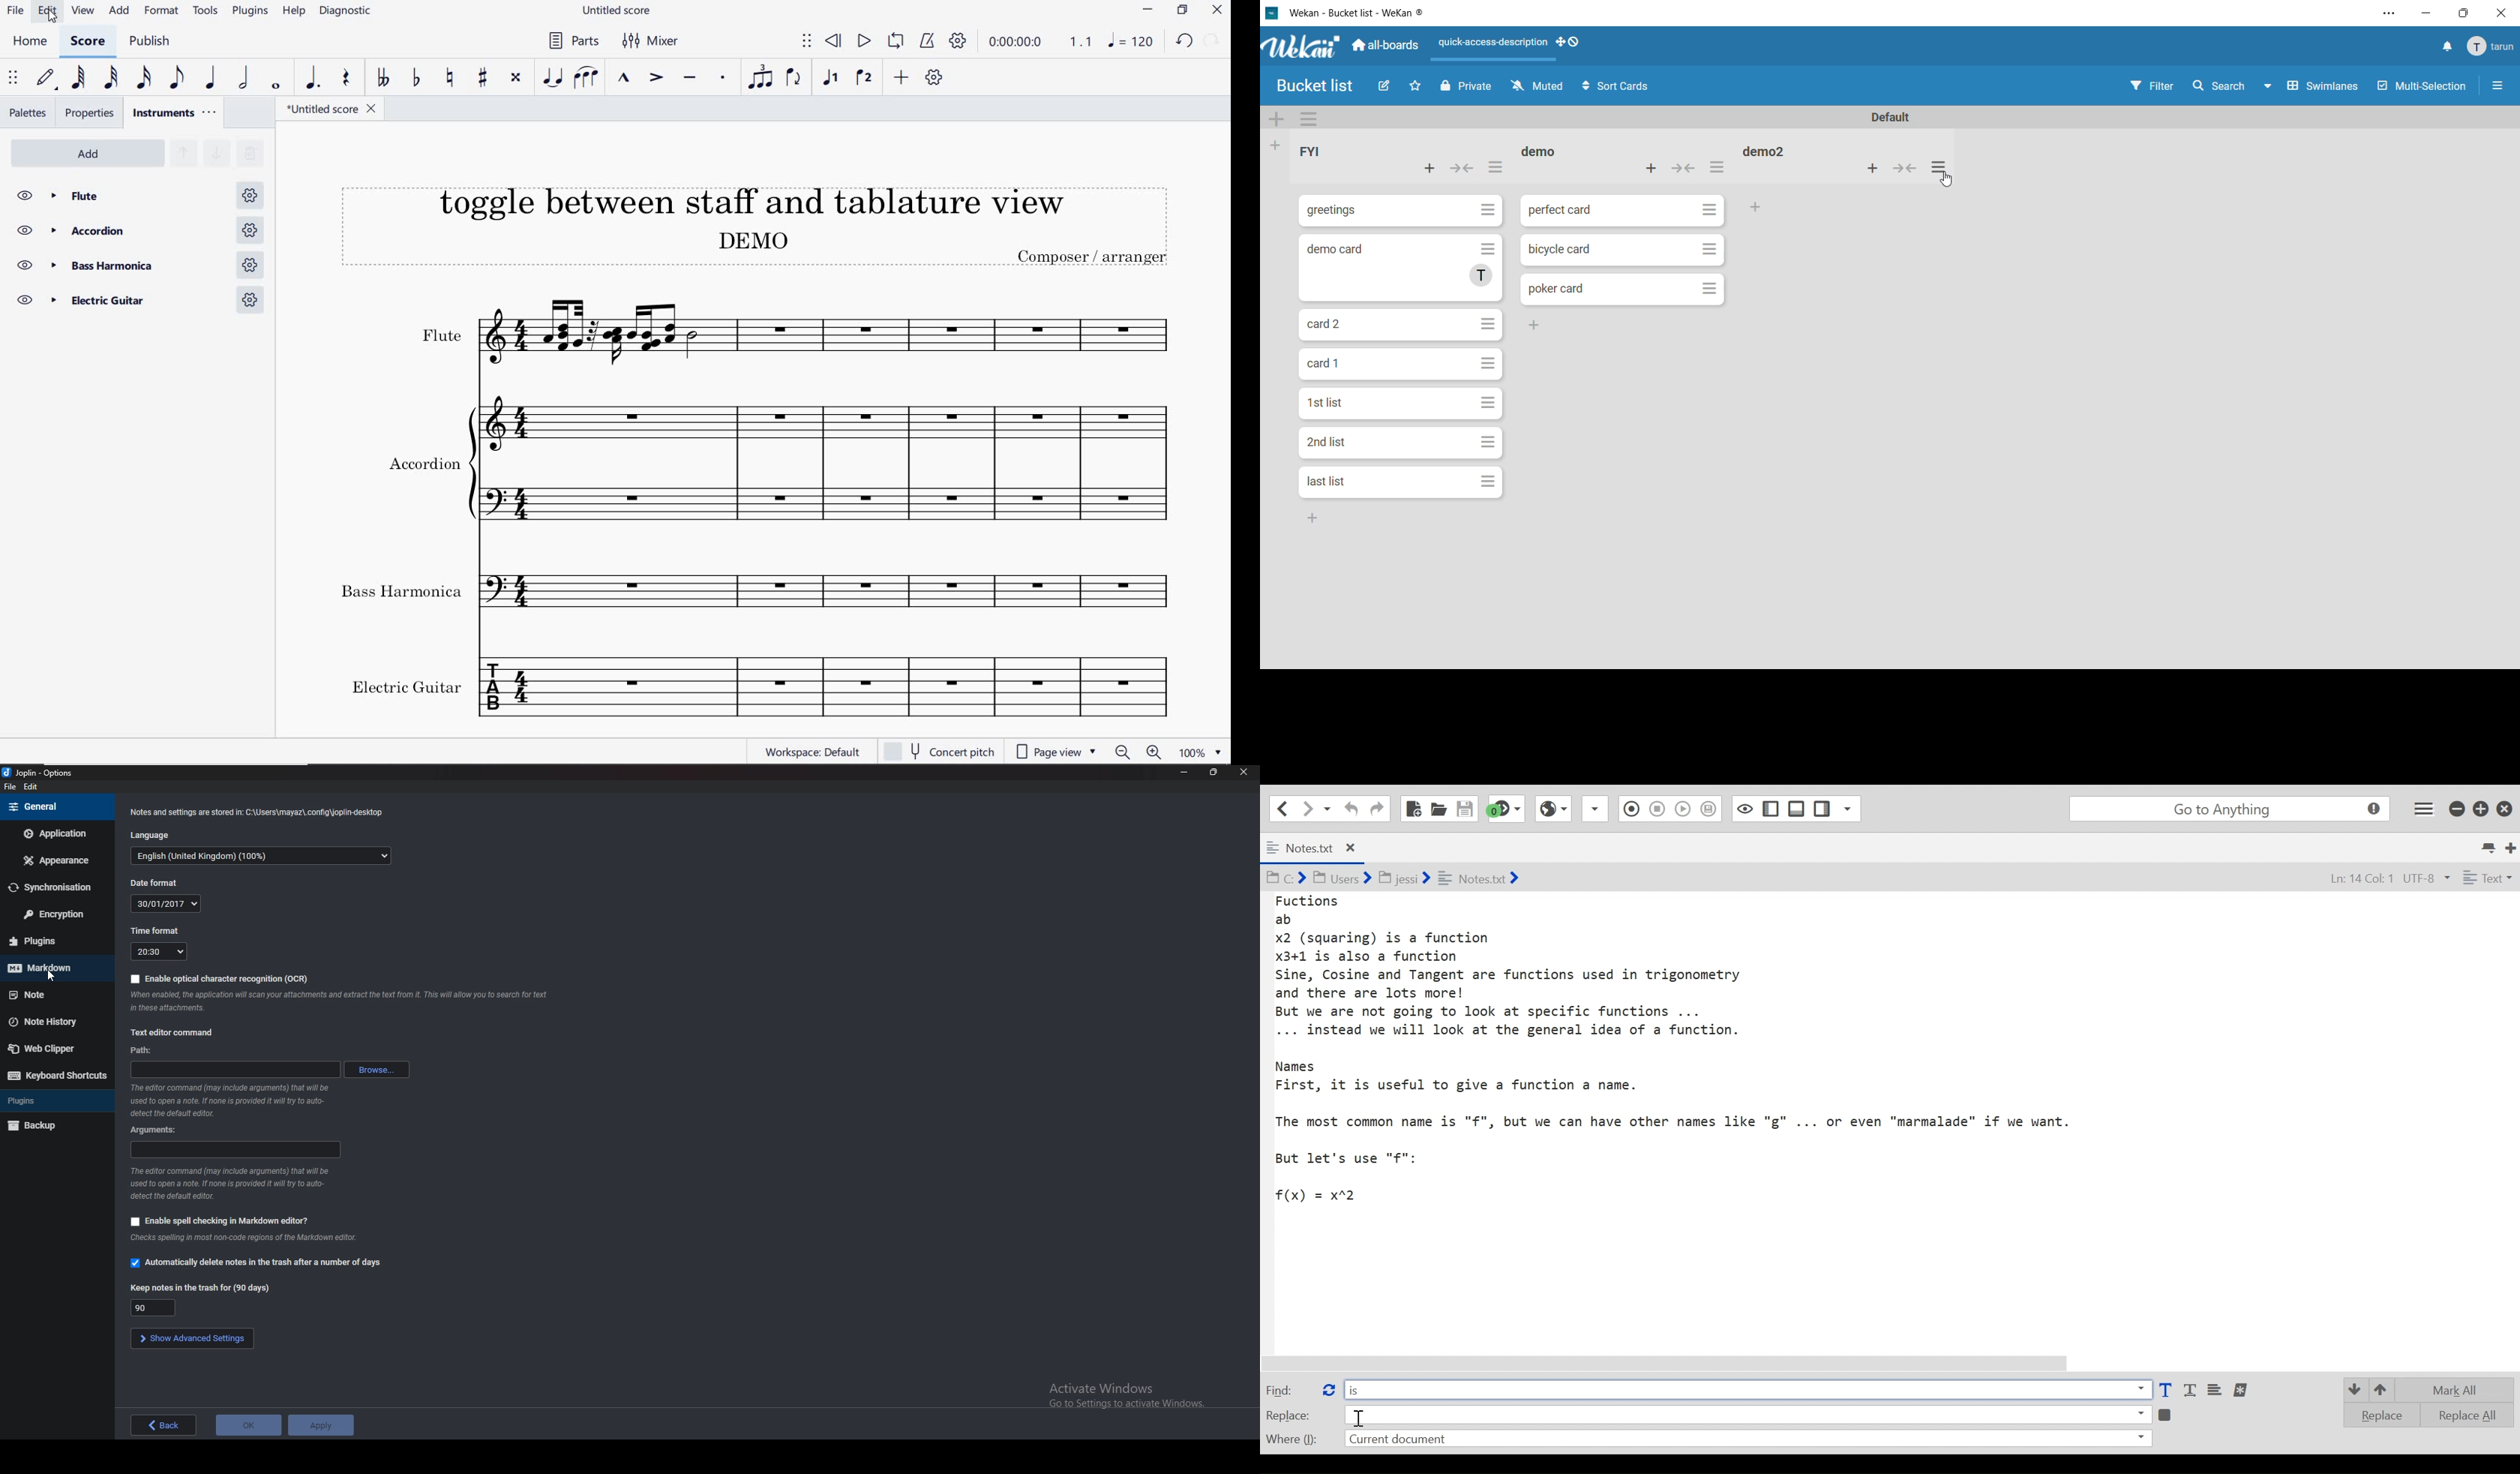  Describe the element at coordinates (1400, 403) in the screenshot. I see `cards` at that location.